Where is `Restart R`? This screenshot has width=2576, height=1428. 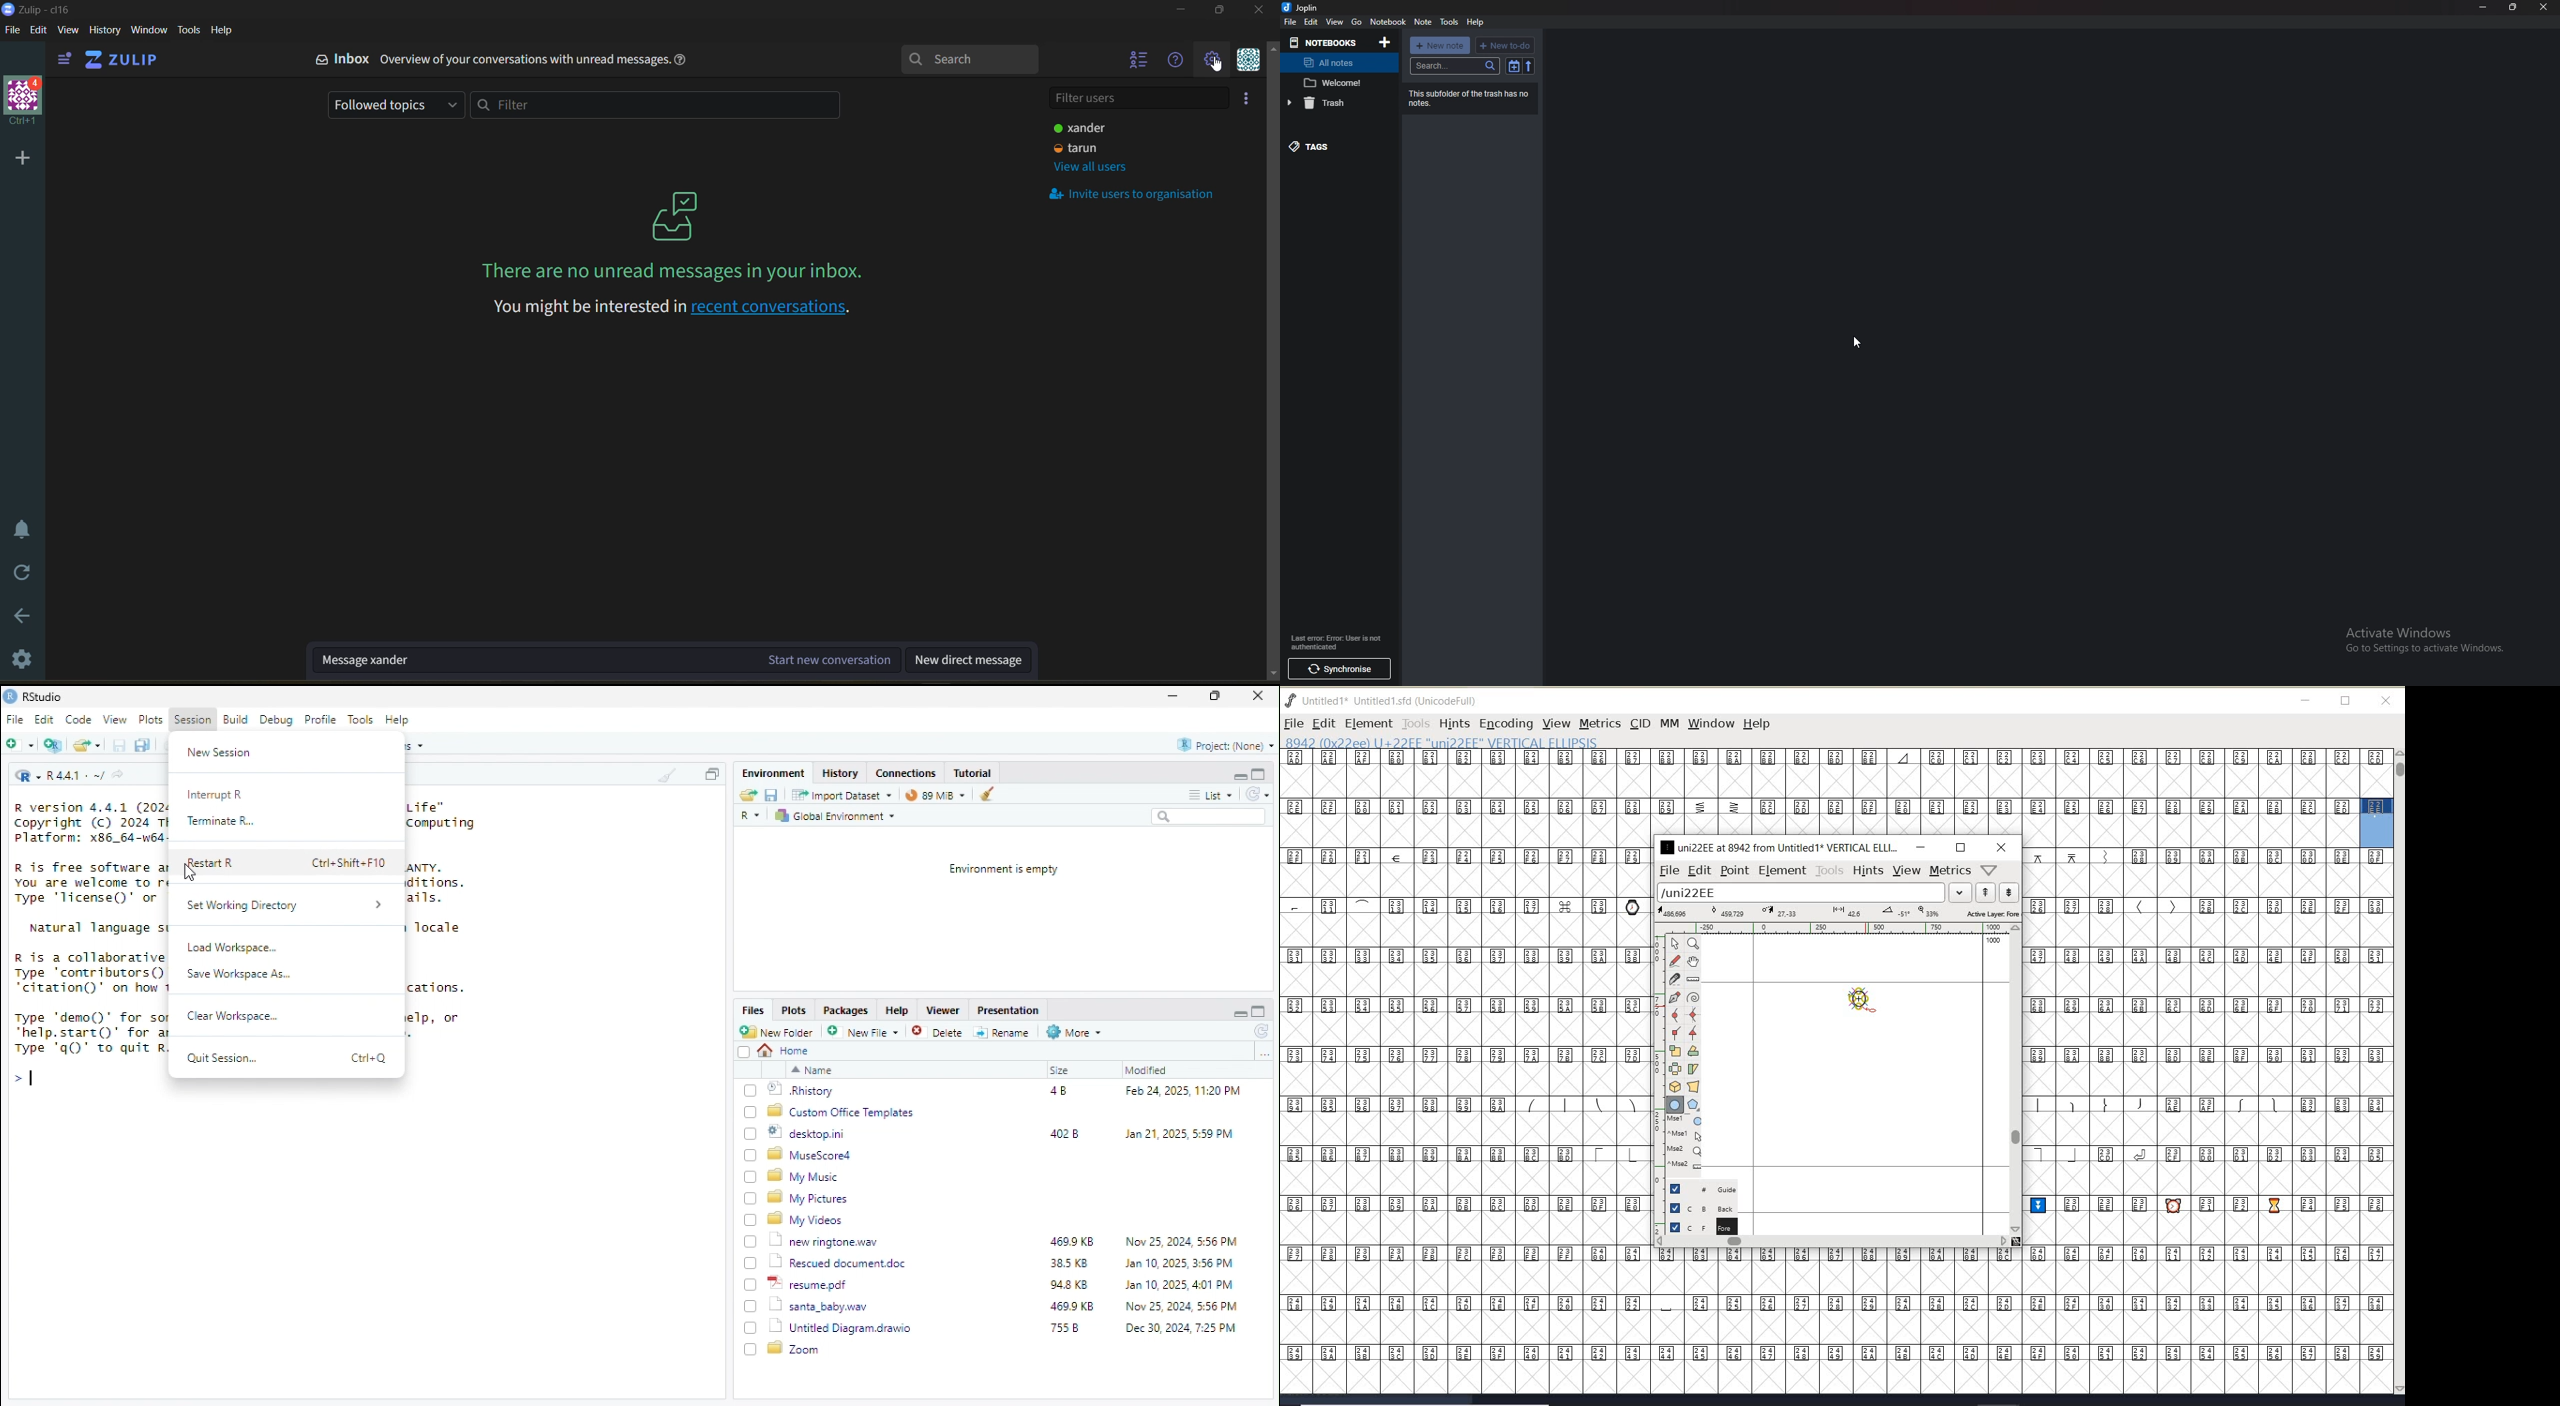
Restart R is located at coordinates (212, 863).